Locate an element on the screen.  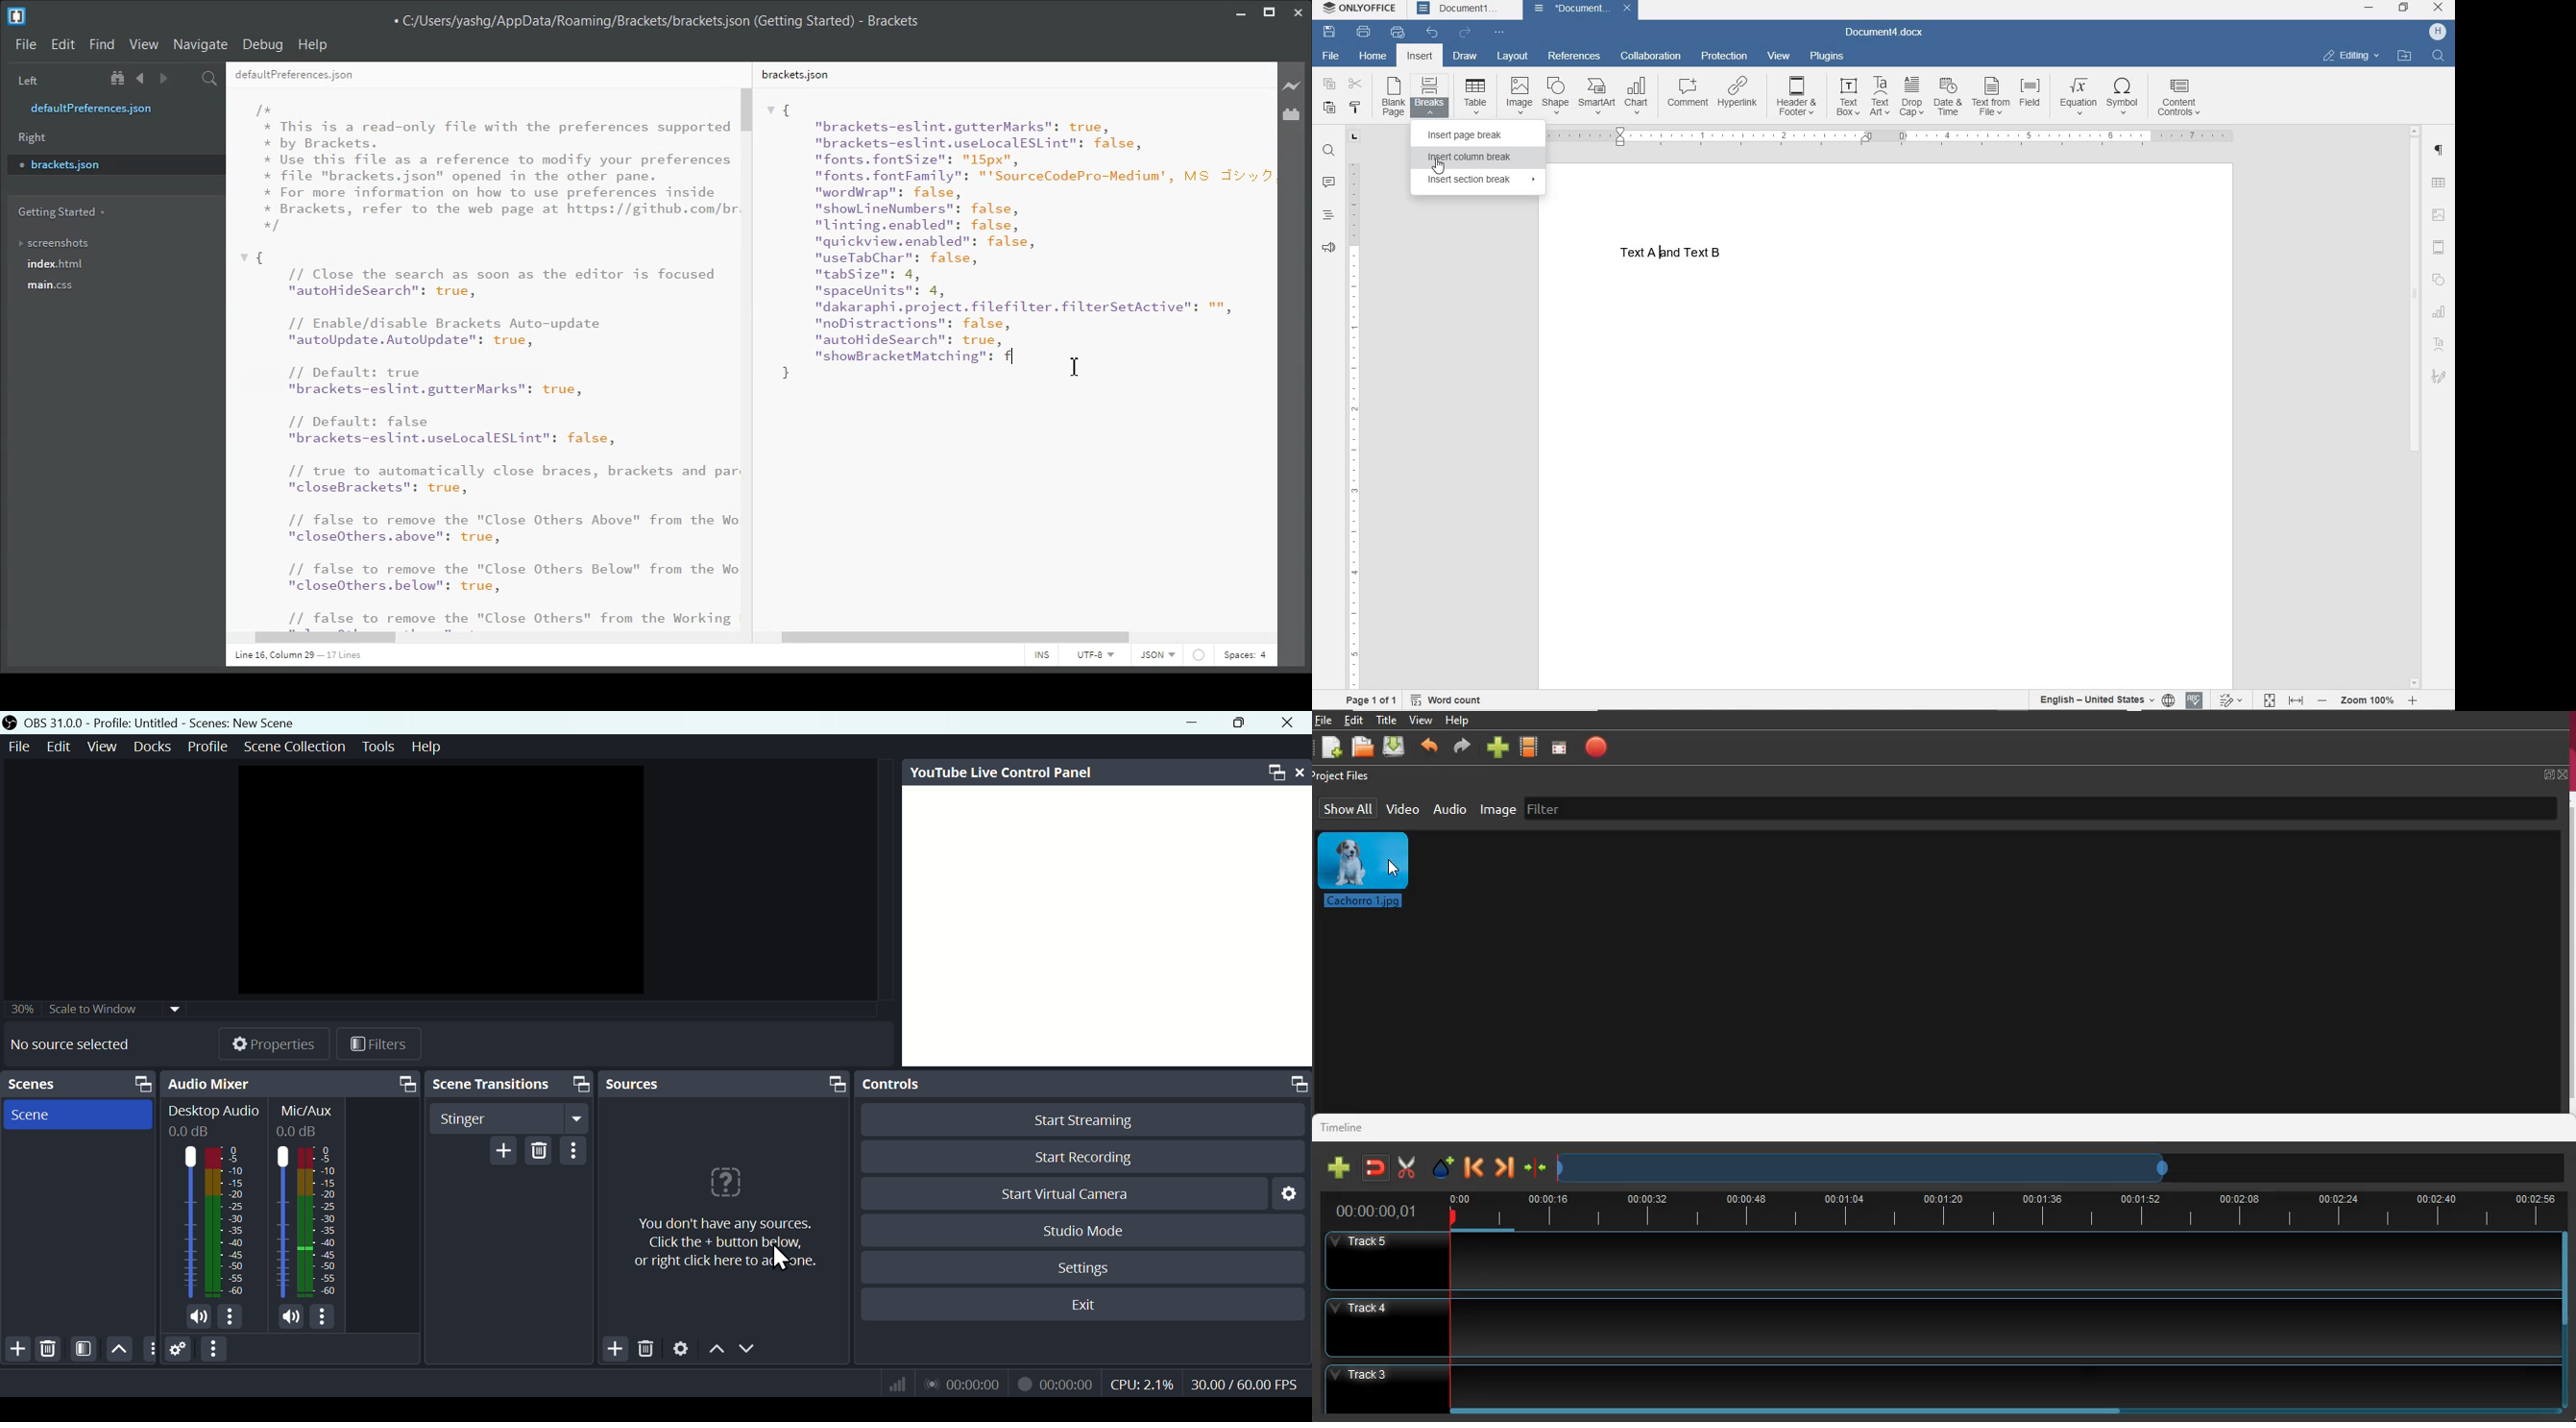
scrollbar is located at coordinates (2001, 1409).